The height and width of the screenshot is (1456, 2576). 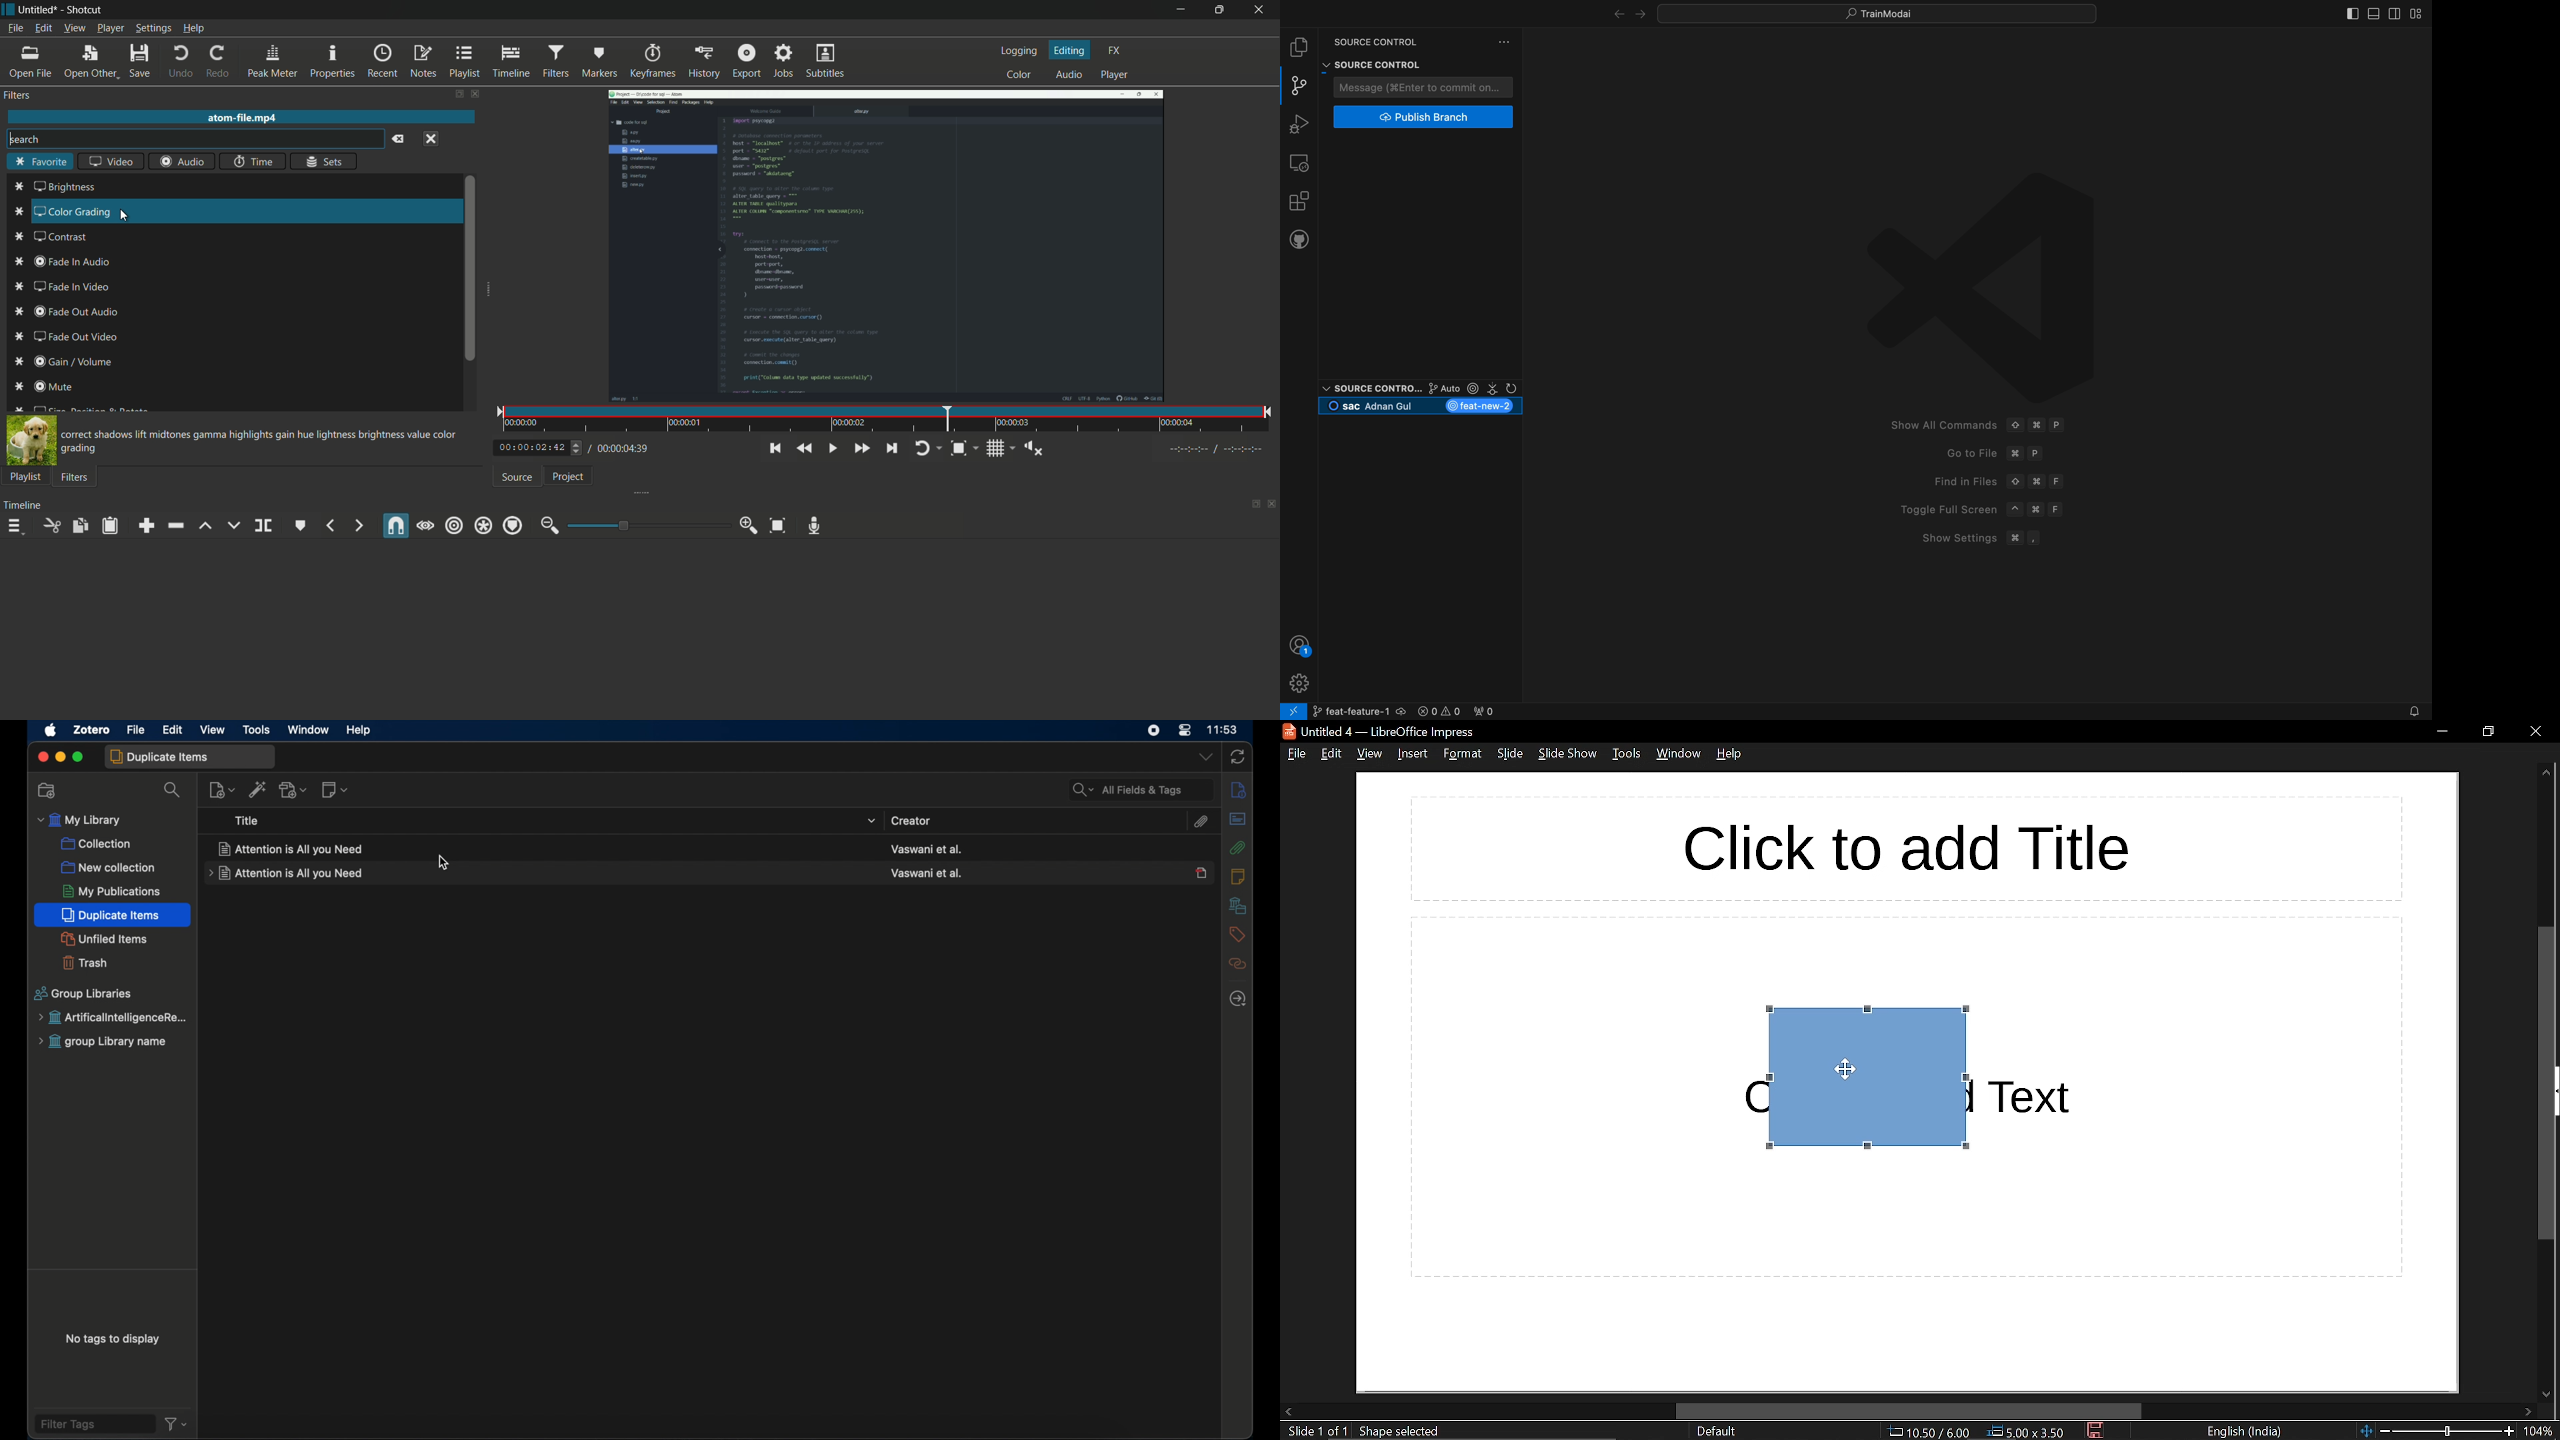 I want to click on slide show, so click(x=1566, y=754).